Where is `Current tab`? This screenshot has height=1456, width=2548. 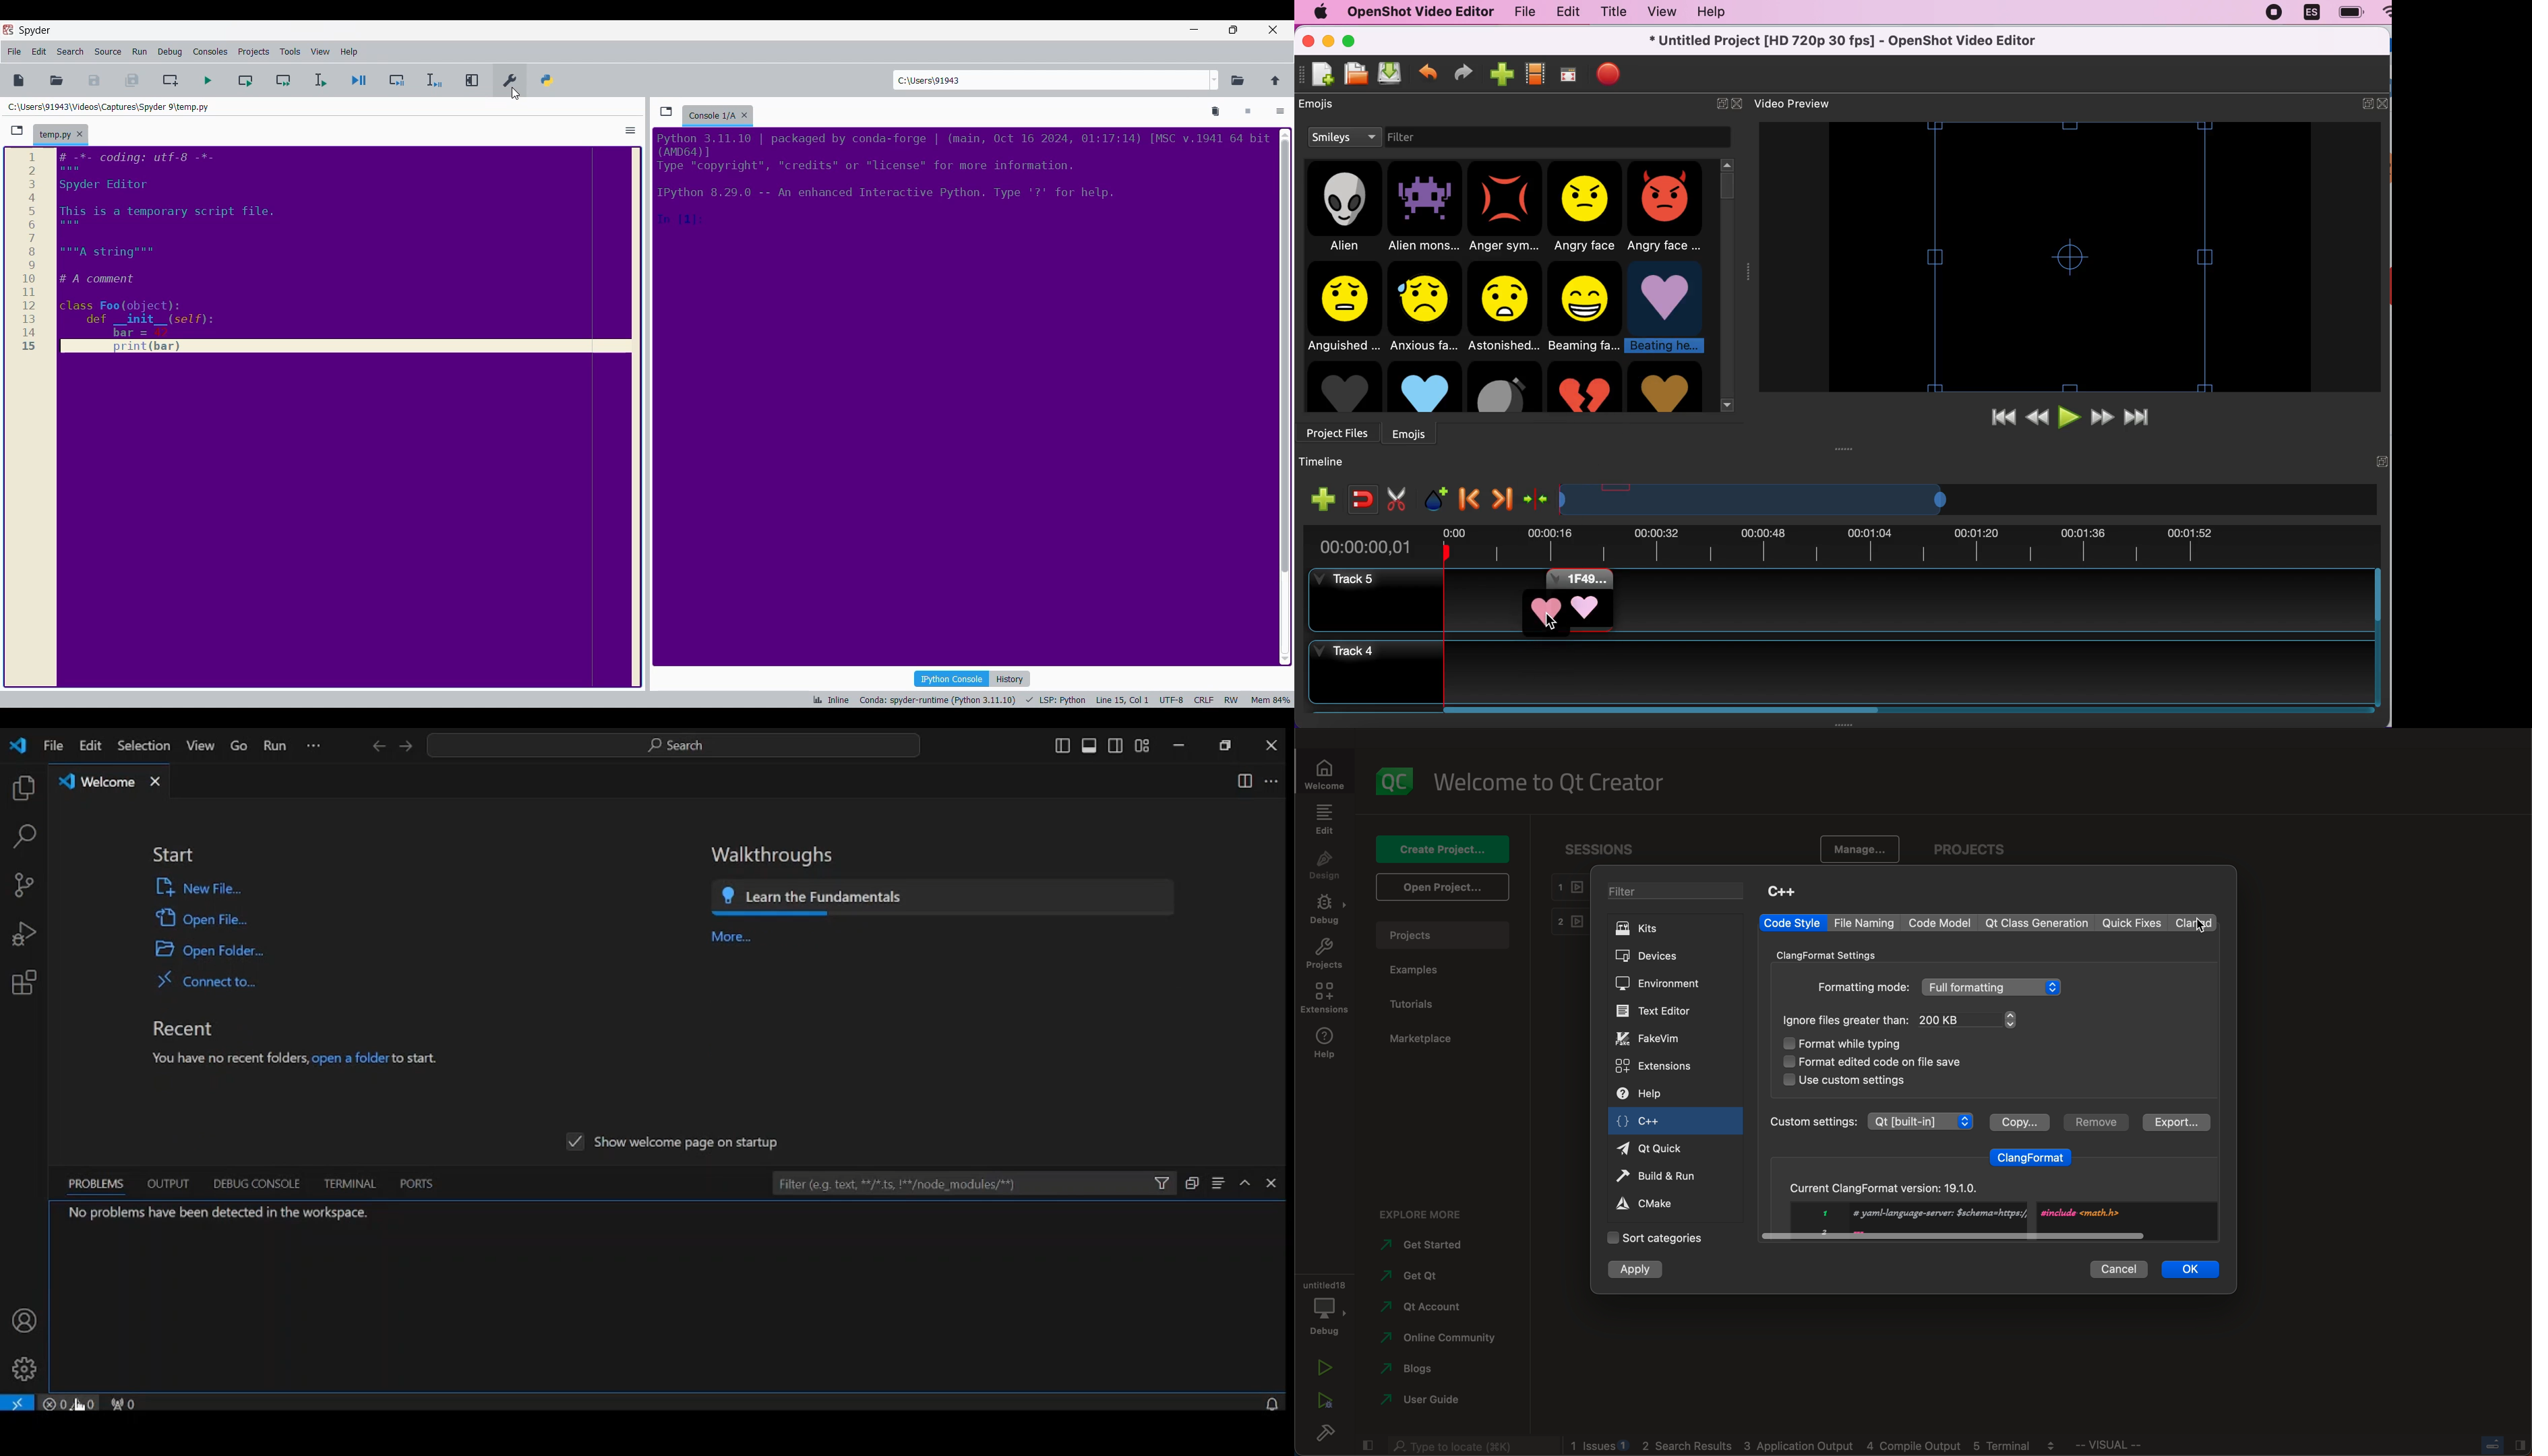 Current tab is located at coordinates (711, 116).